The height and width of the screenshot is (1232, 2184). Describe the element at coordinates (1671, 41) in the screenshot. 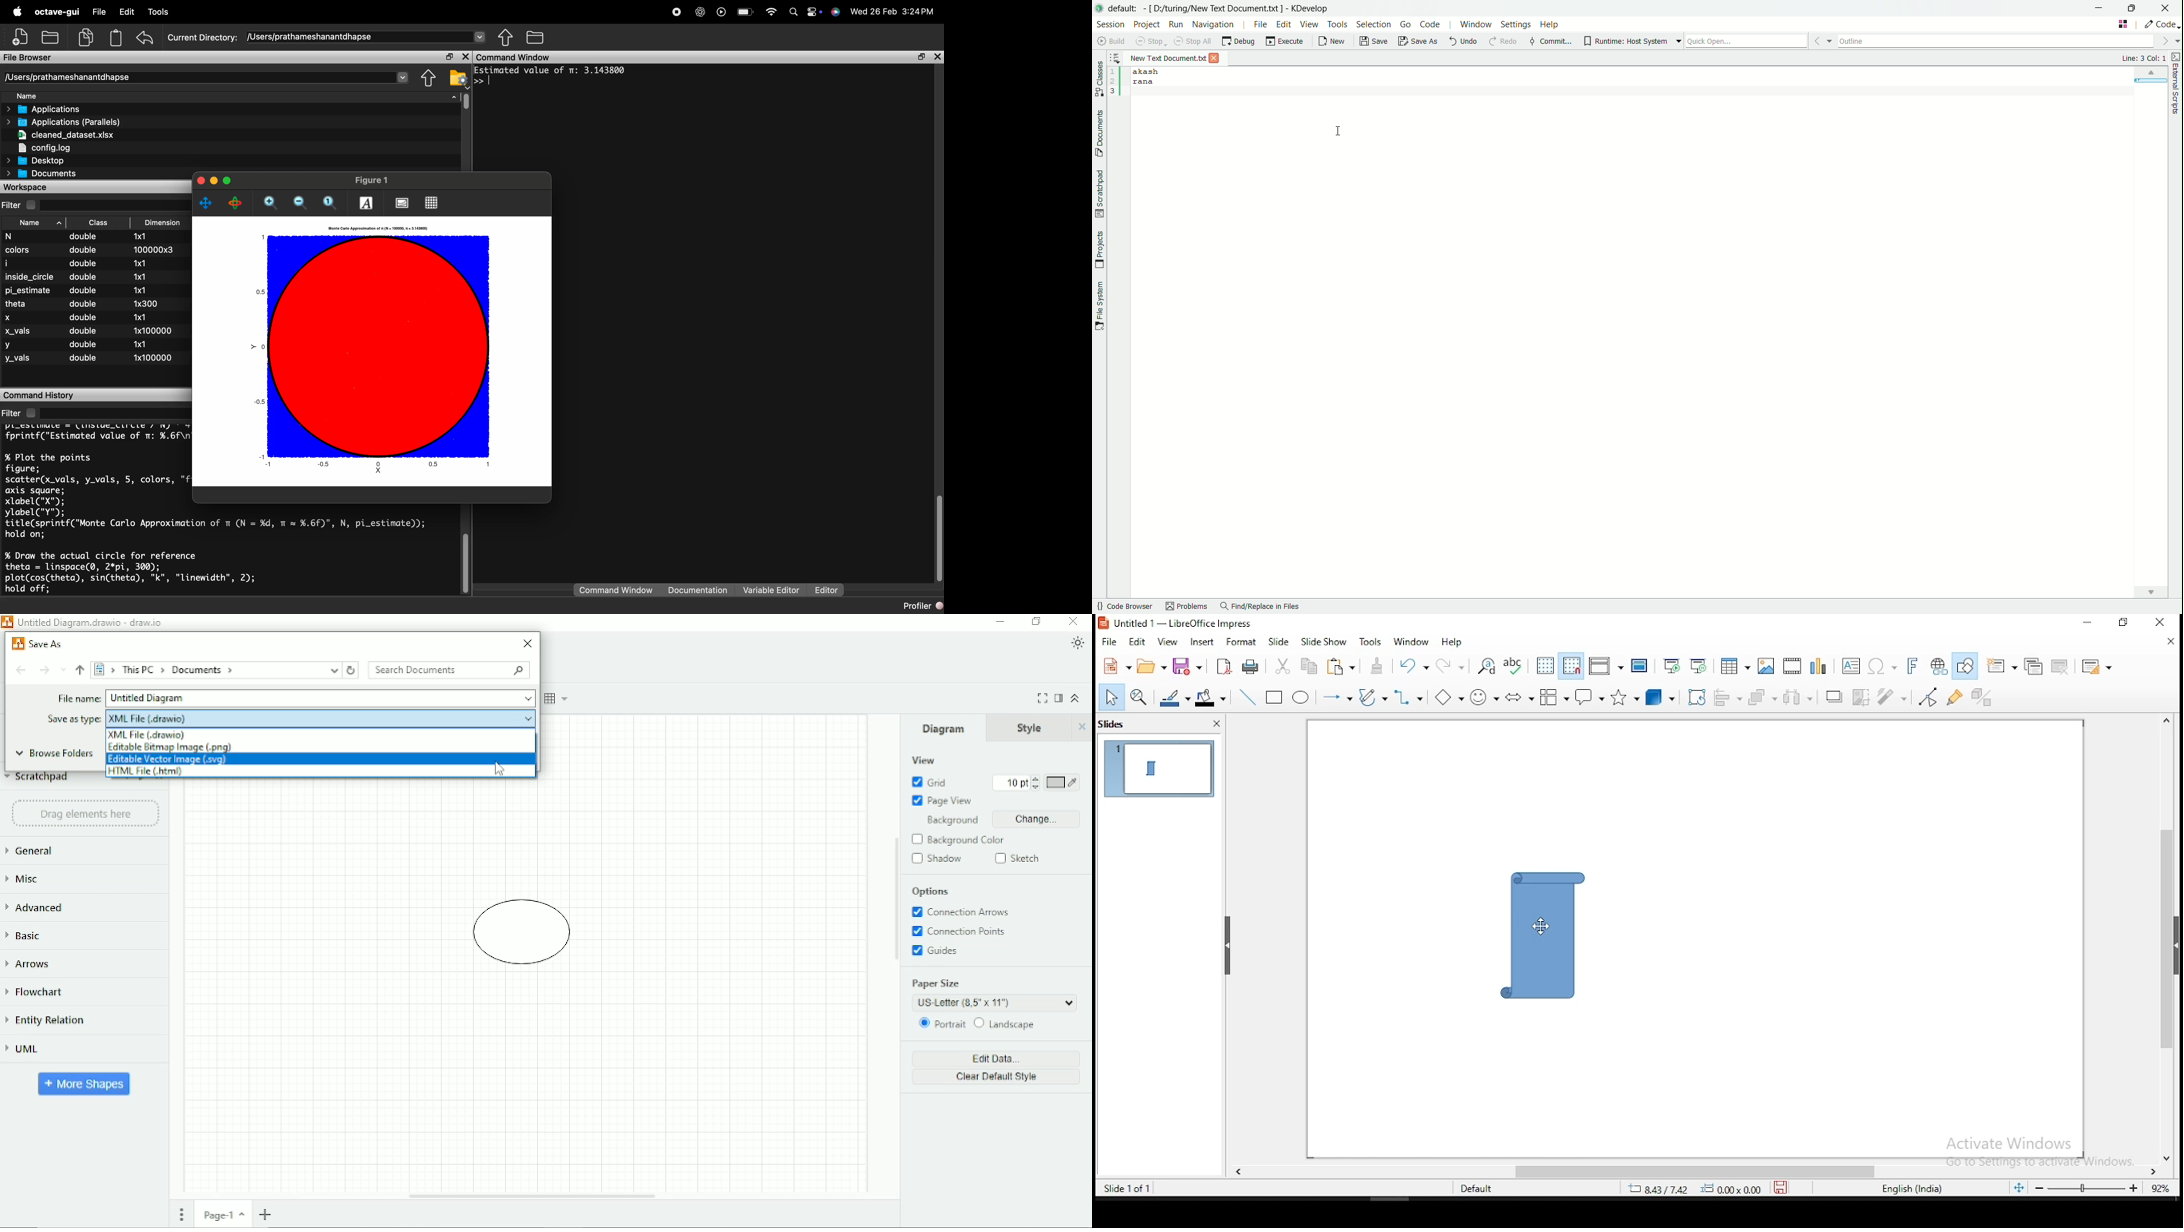

I see `more options` at that location.